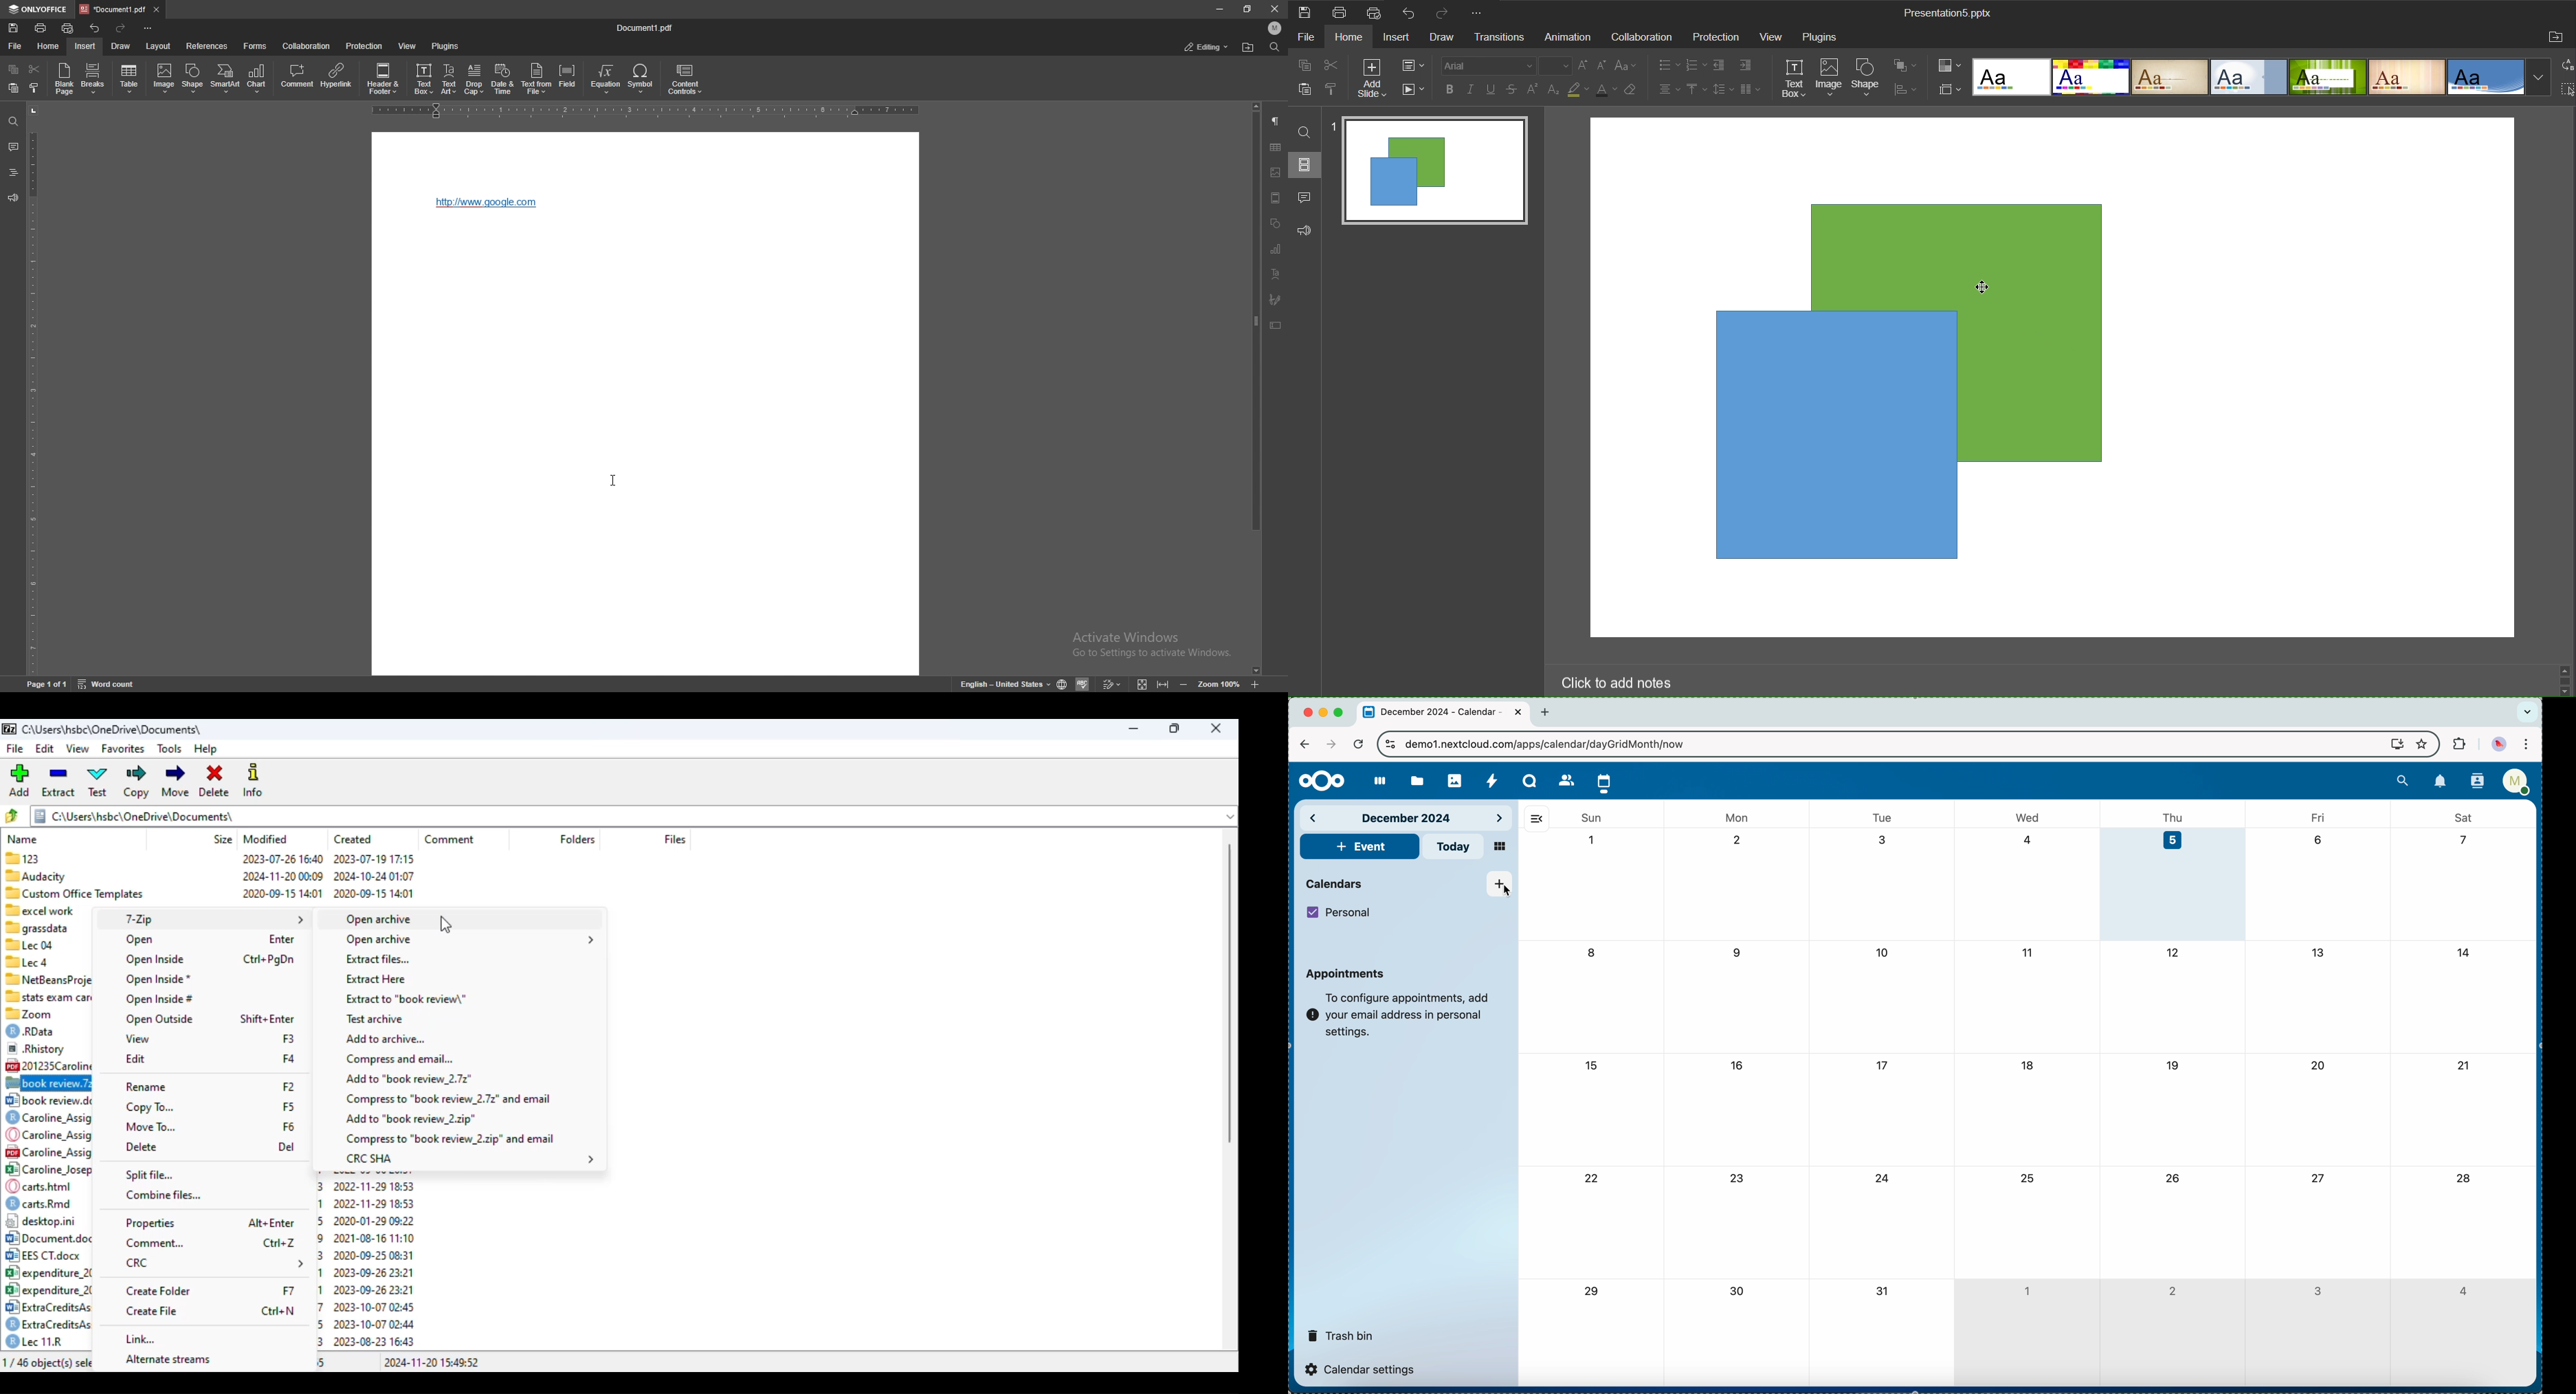 This screenshot has height=1400, width=2576. I want to click on add, so click(19, 779).